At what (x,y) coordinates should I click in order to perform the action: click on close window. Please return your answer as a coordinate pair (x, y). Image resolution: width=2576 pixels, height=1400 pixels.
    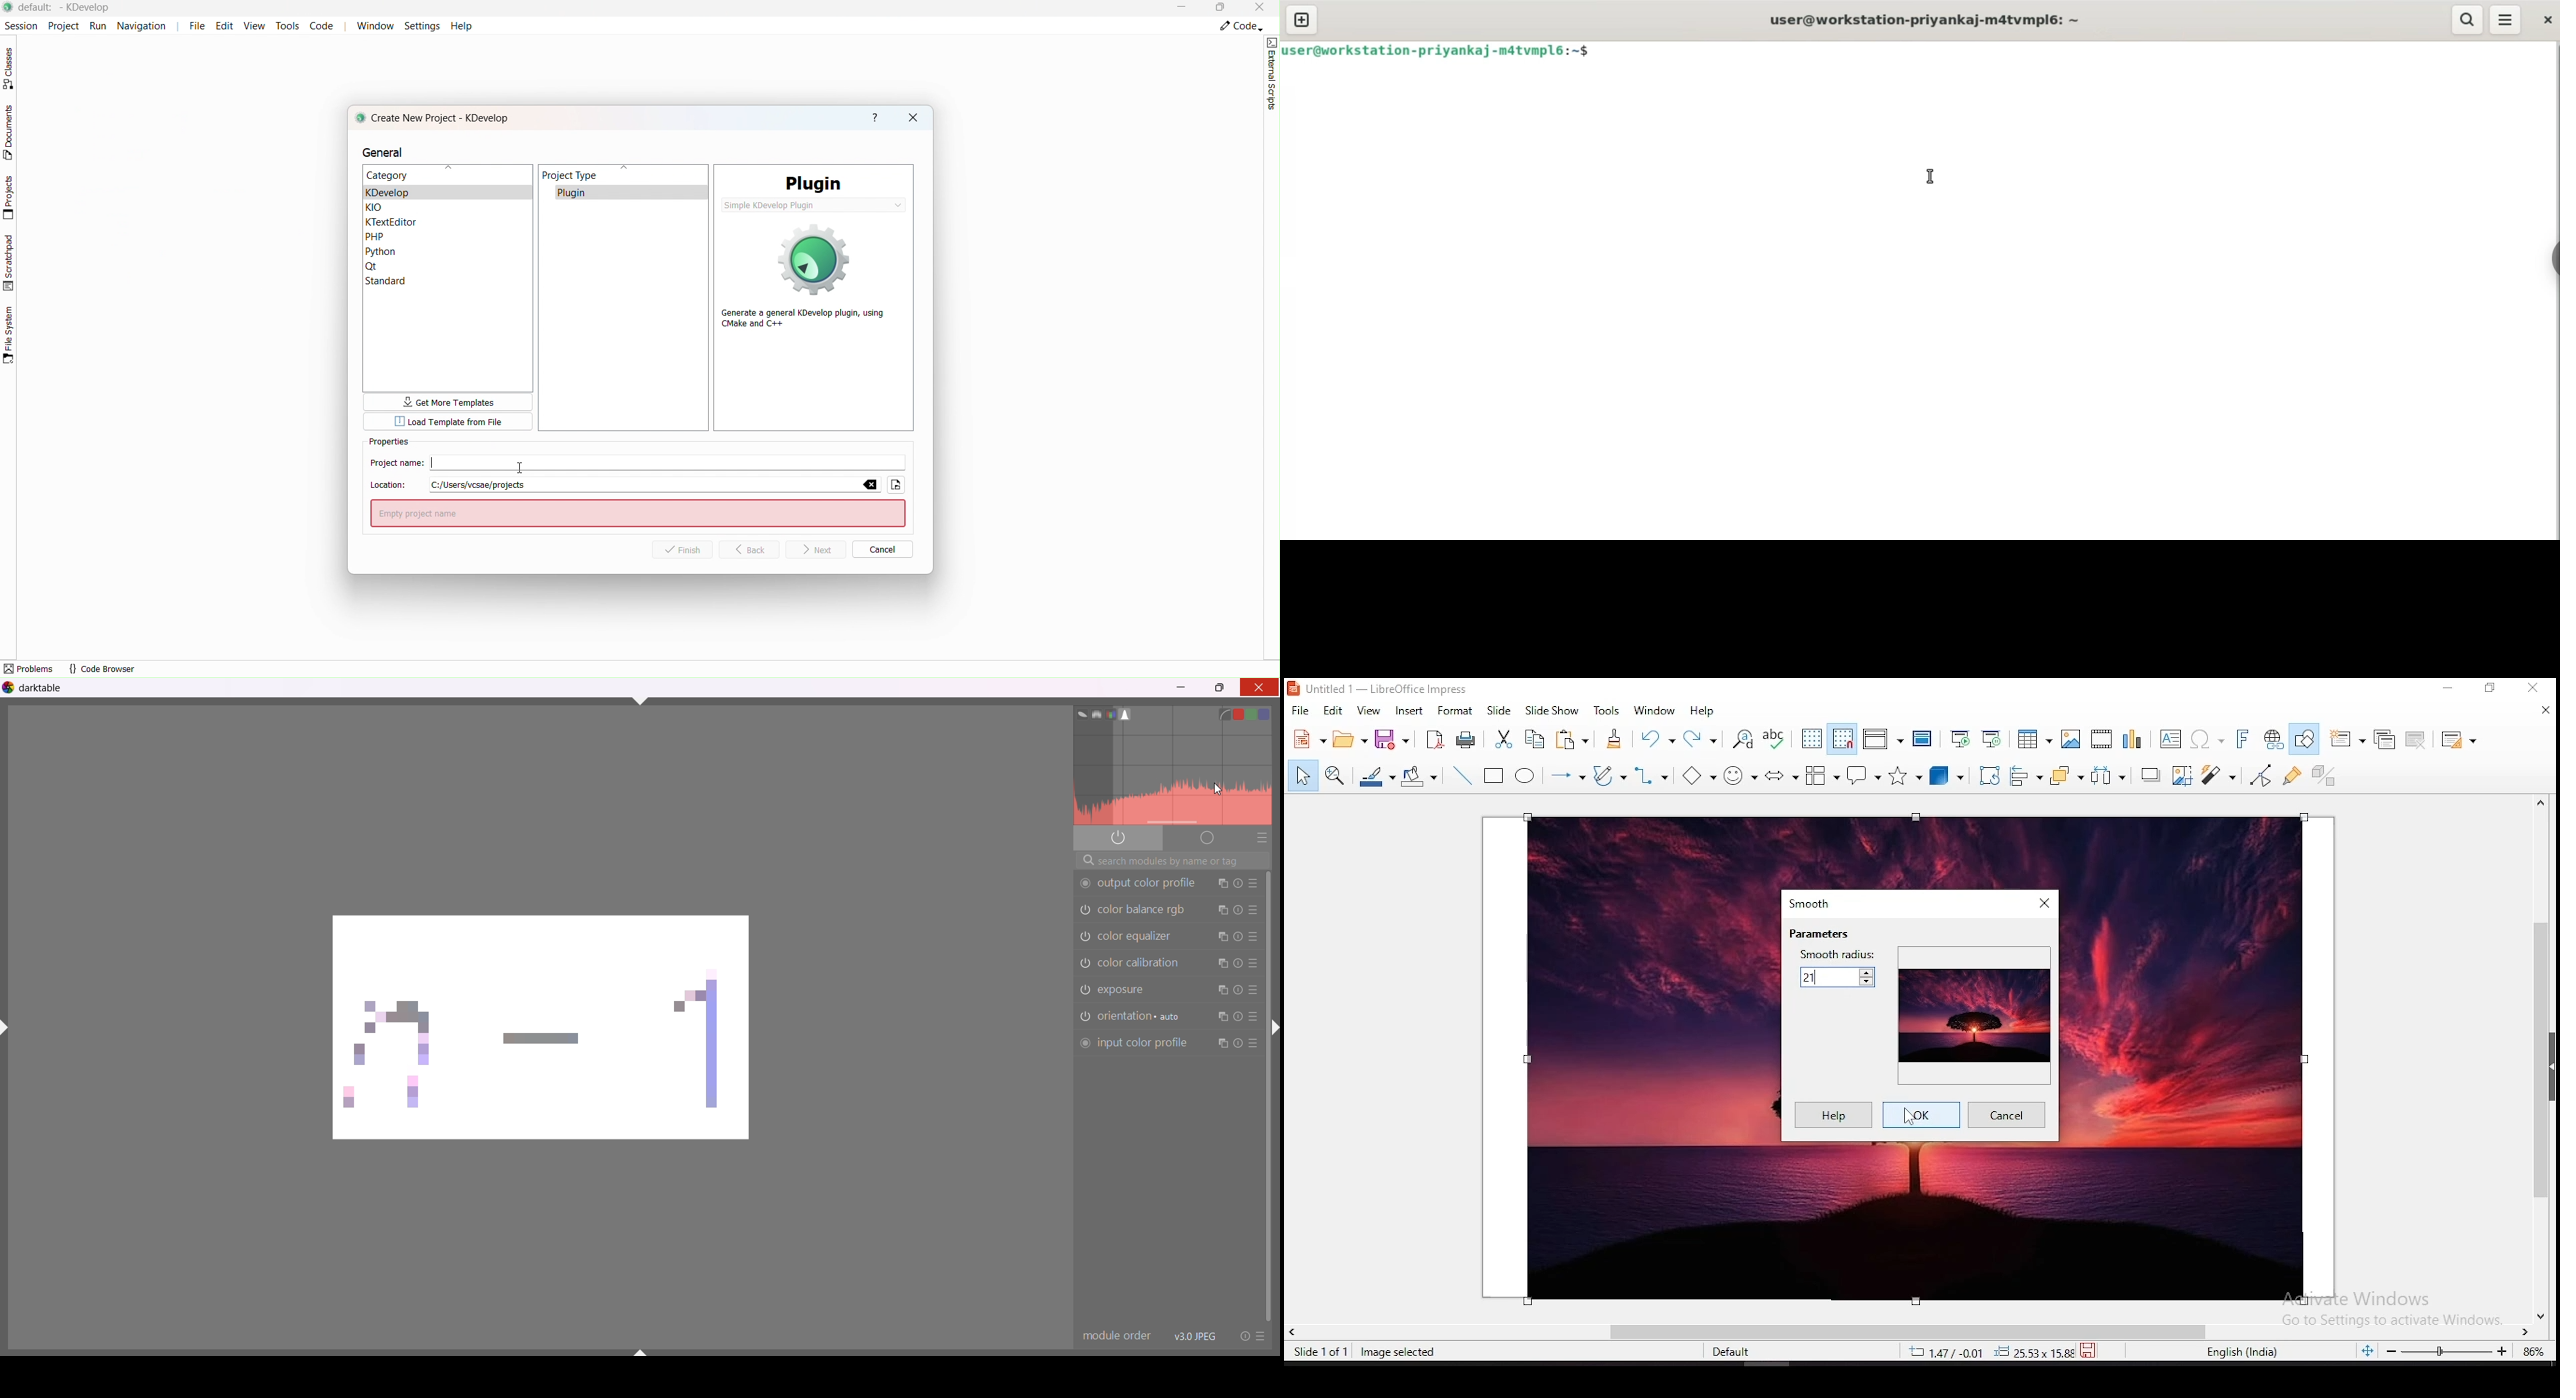
    Looking at the image, I should click on (2533, 689).